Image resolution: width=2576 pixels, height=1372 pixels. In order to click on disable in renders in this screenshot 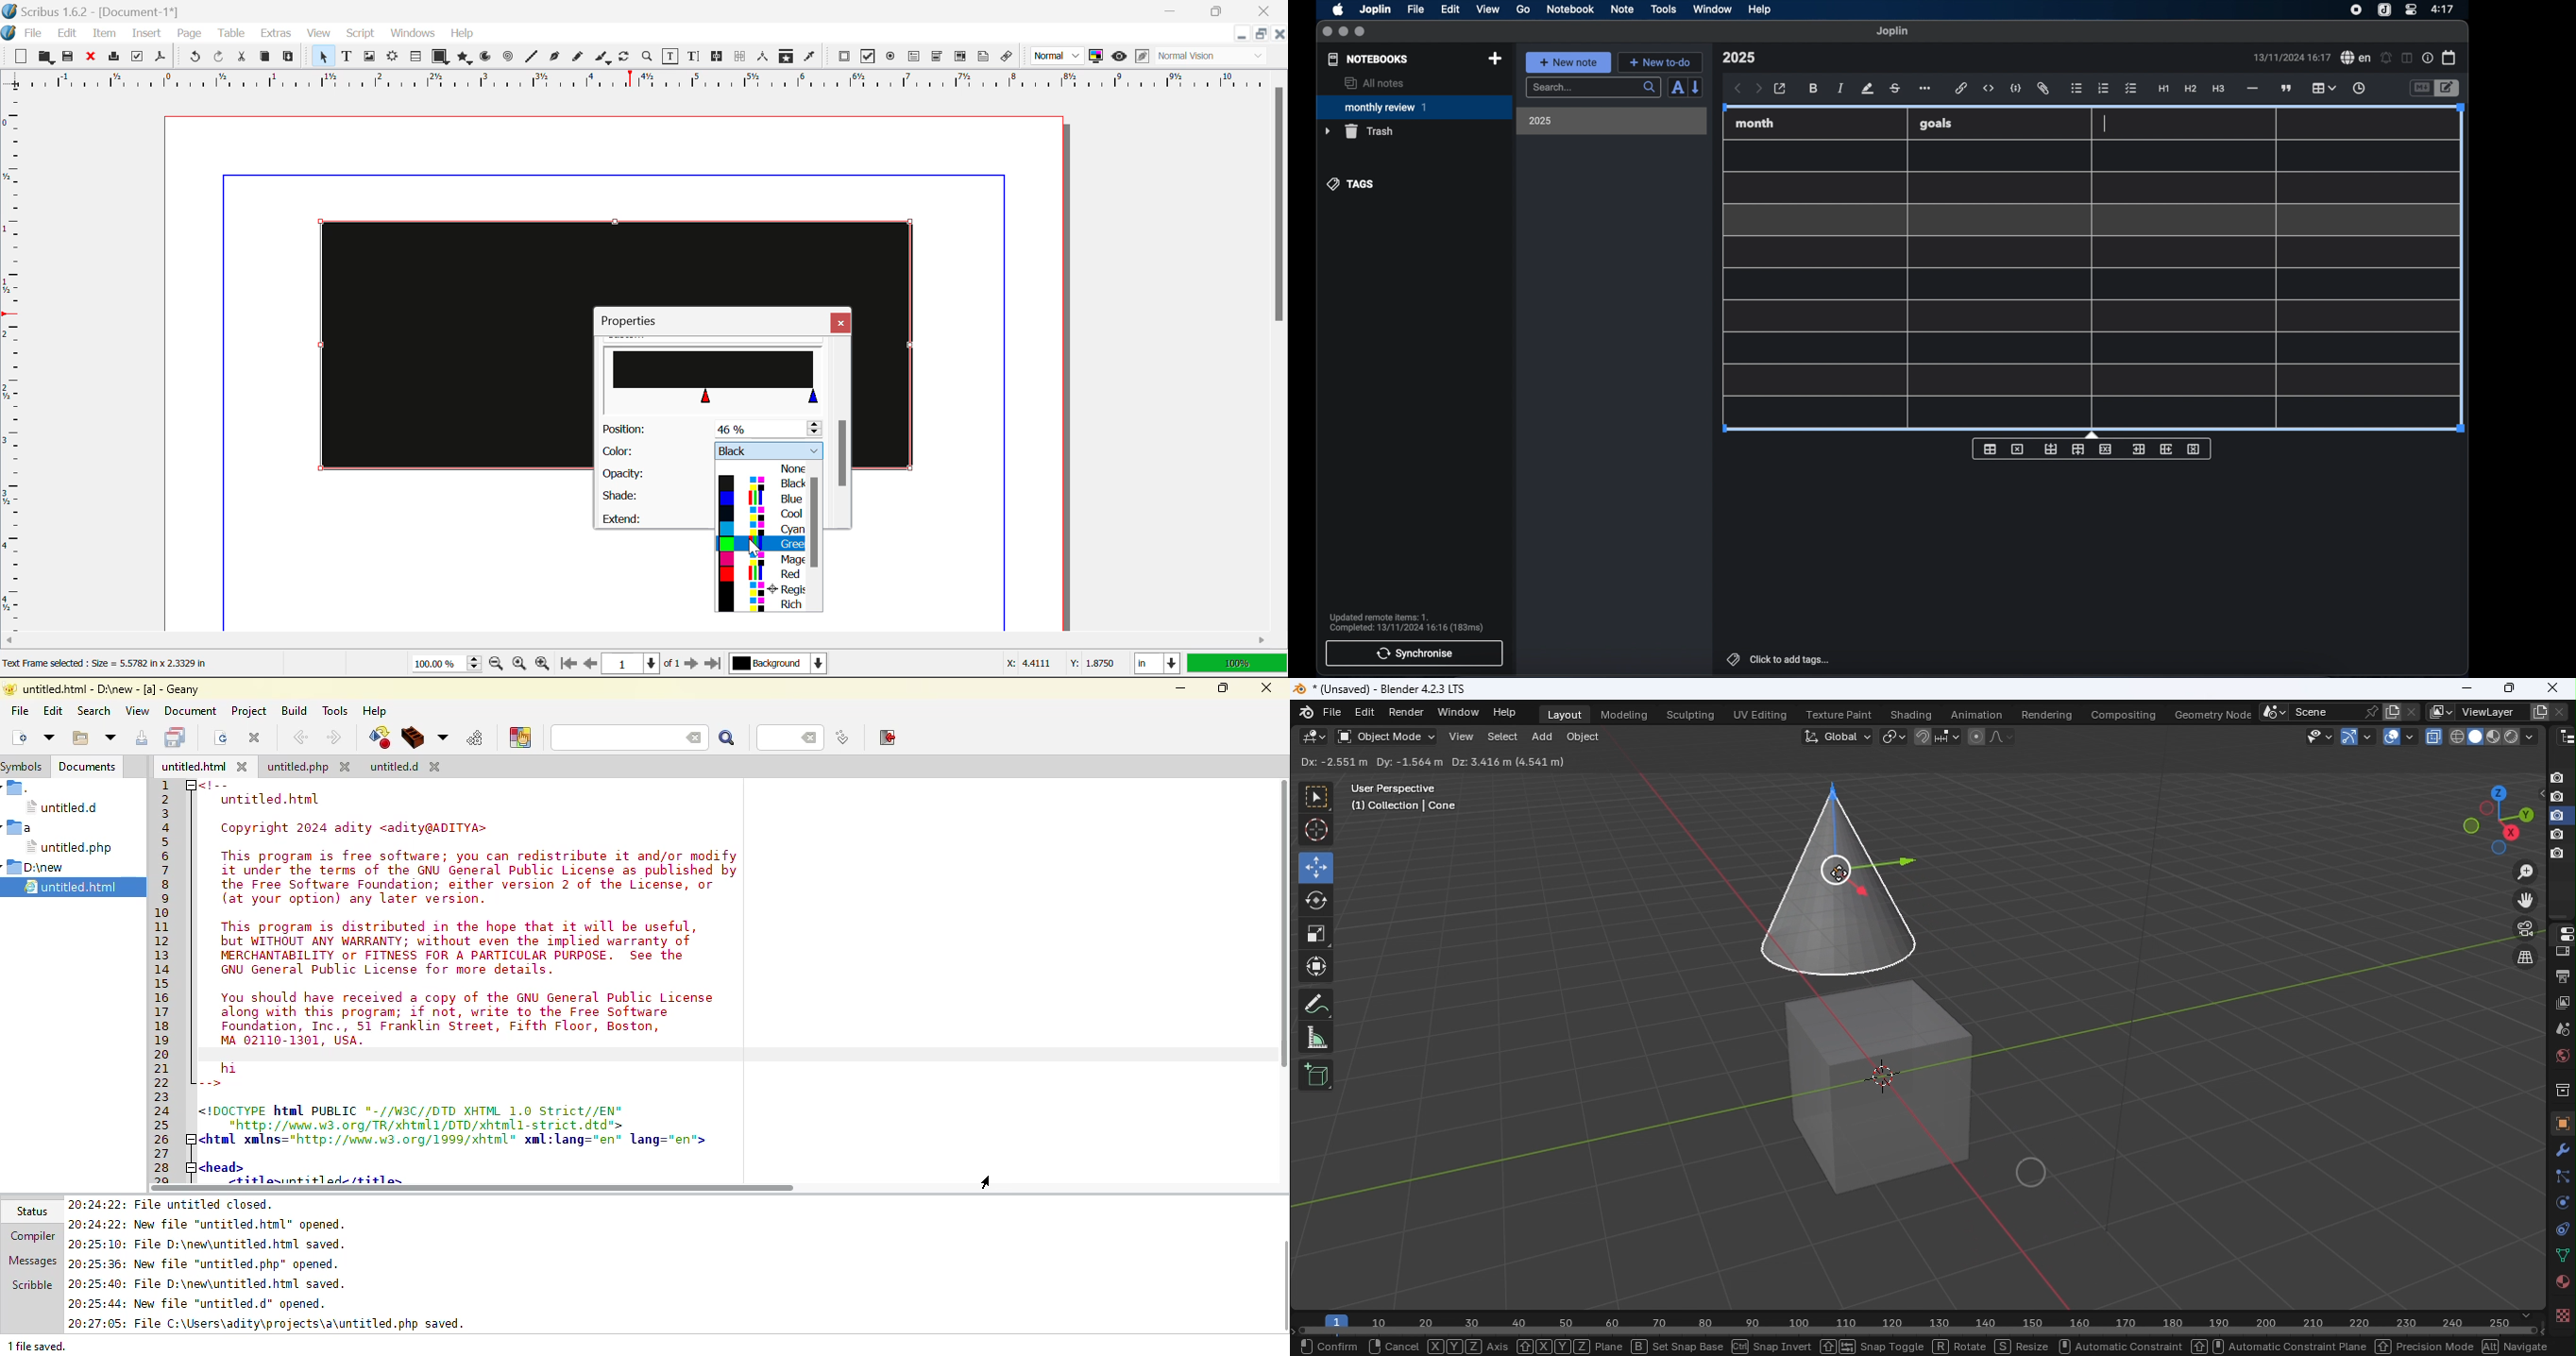, I will do `click(2557, 815)`.